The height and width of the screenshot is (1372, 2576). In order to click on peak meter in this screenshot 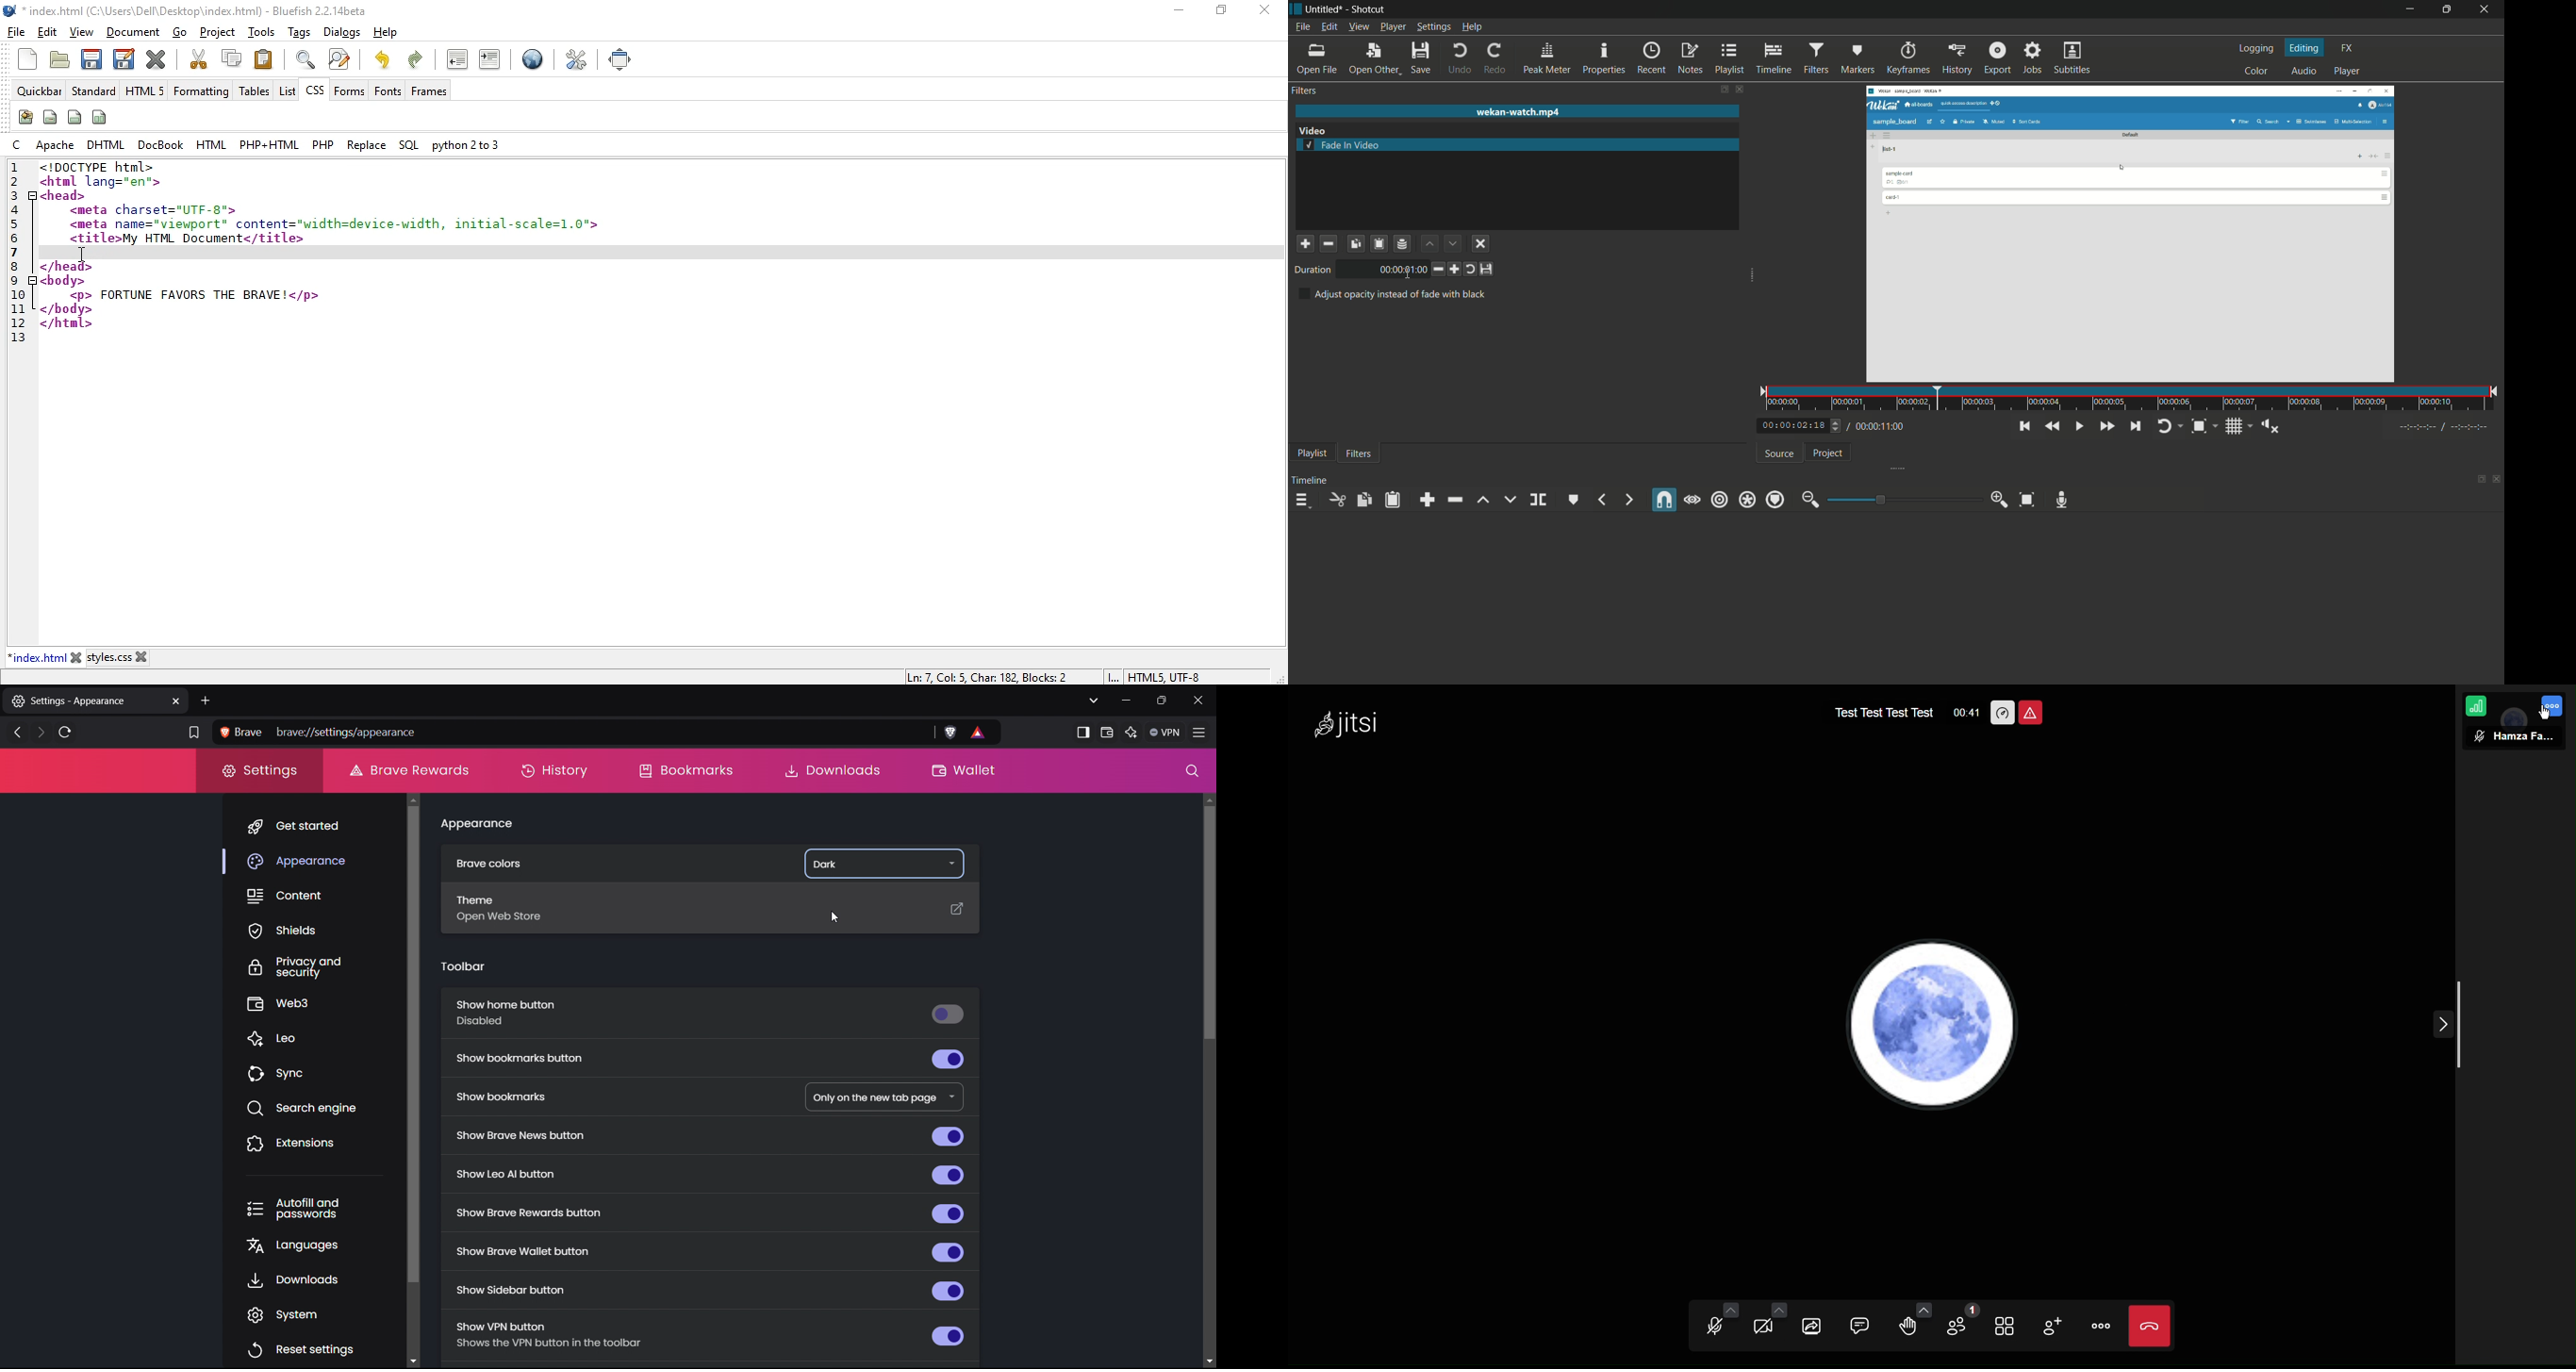, I will do `click(1547, 57)`.